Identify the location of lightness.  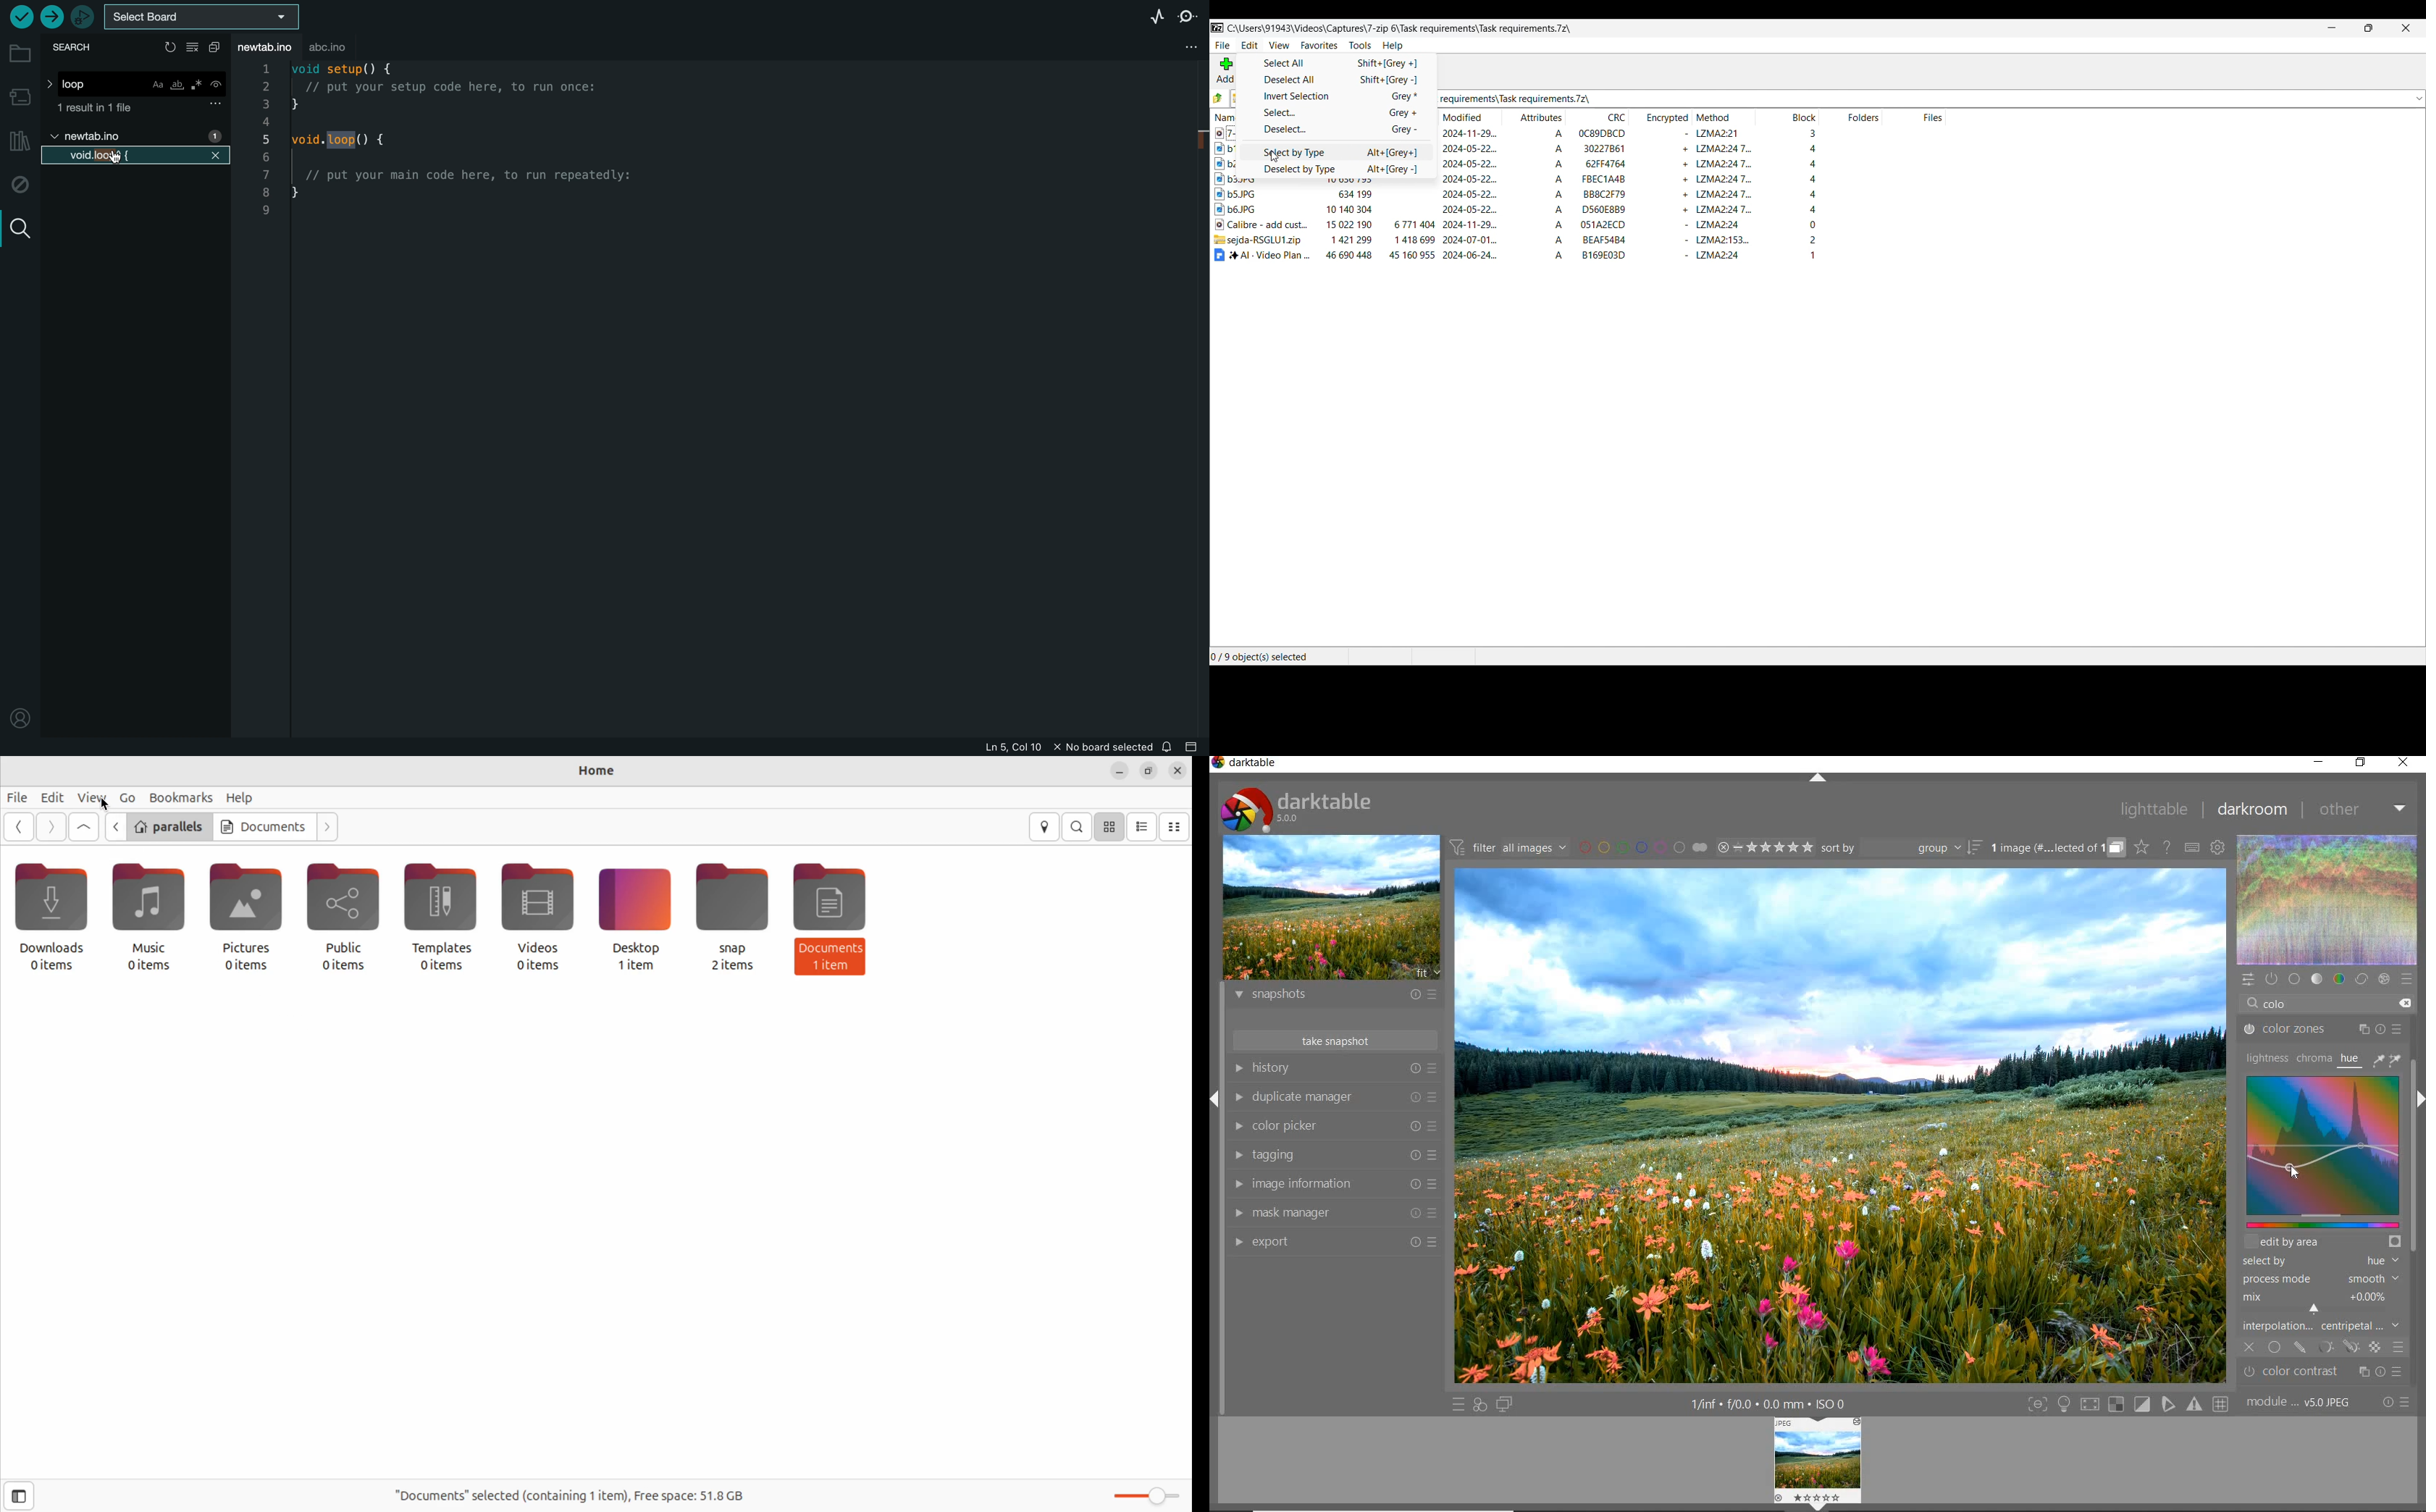
(2267, 1057).